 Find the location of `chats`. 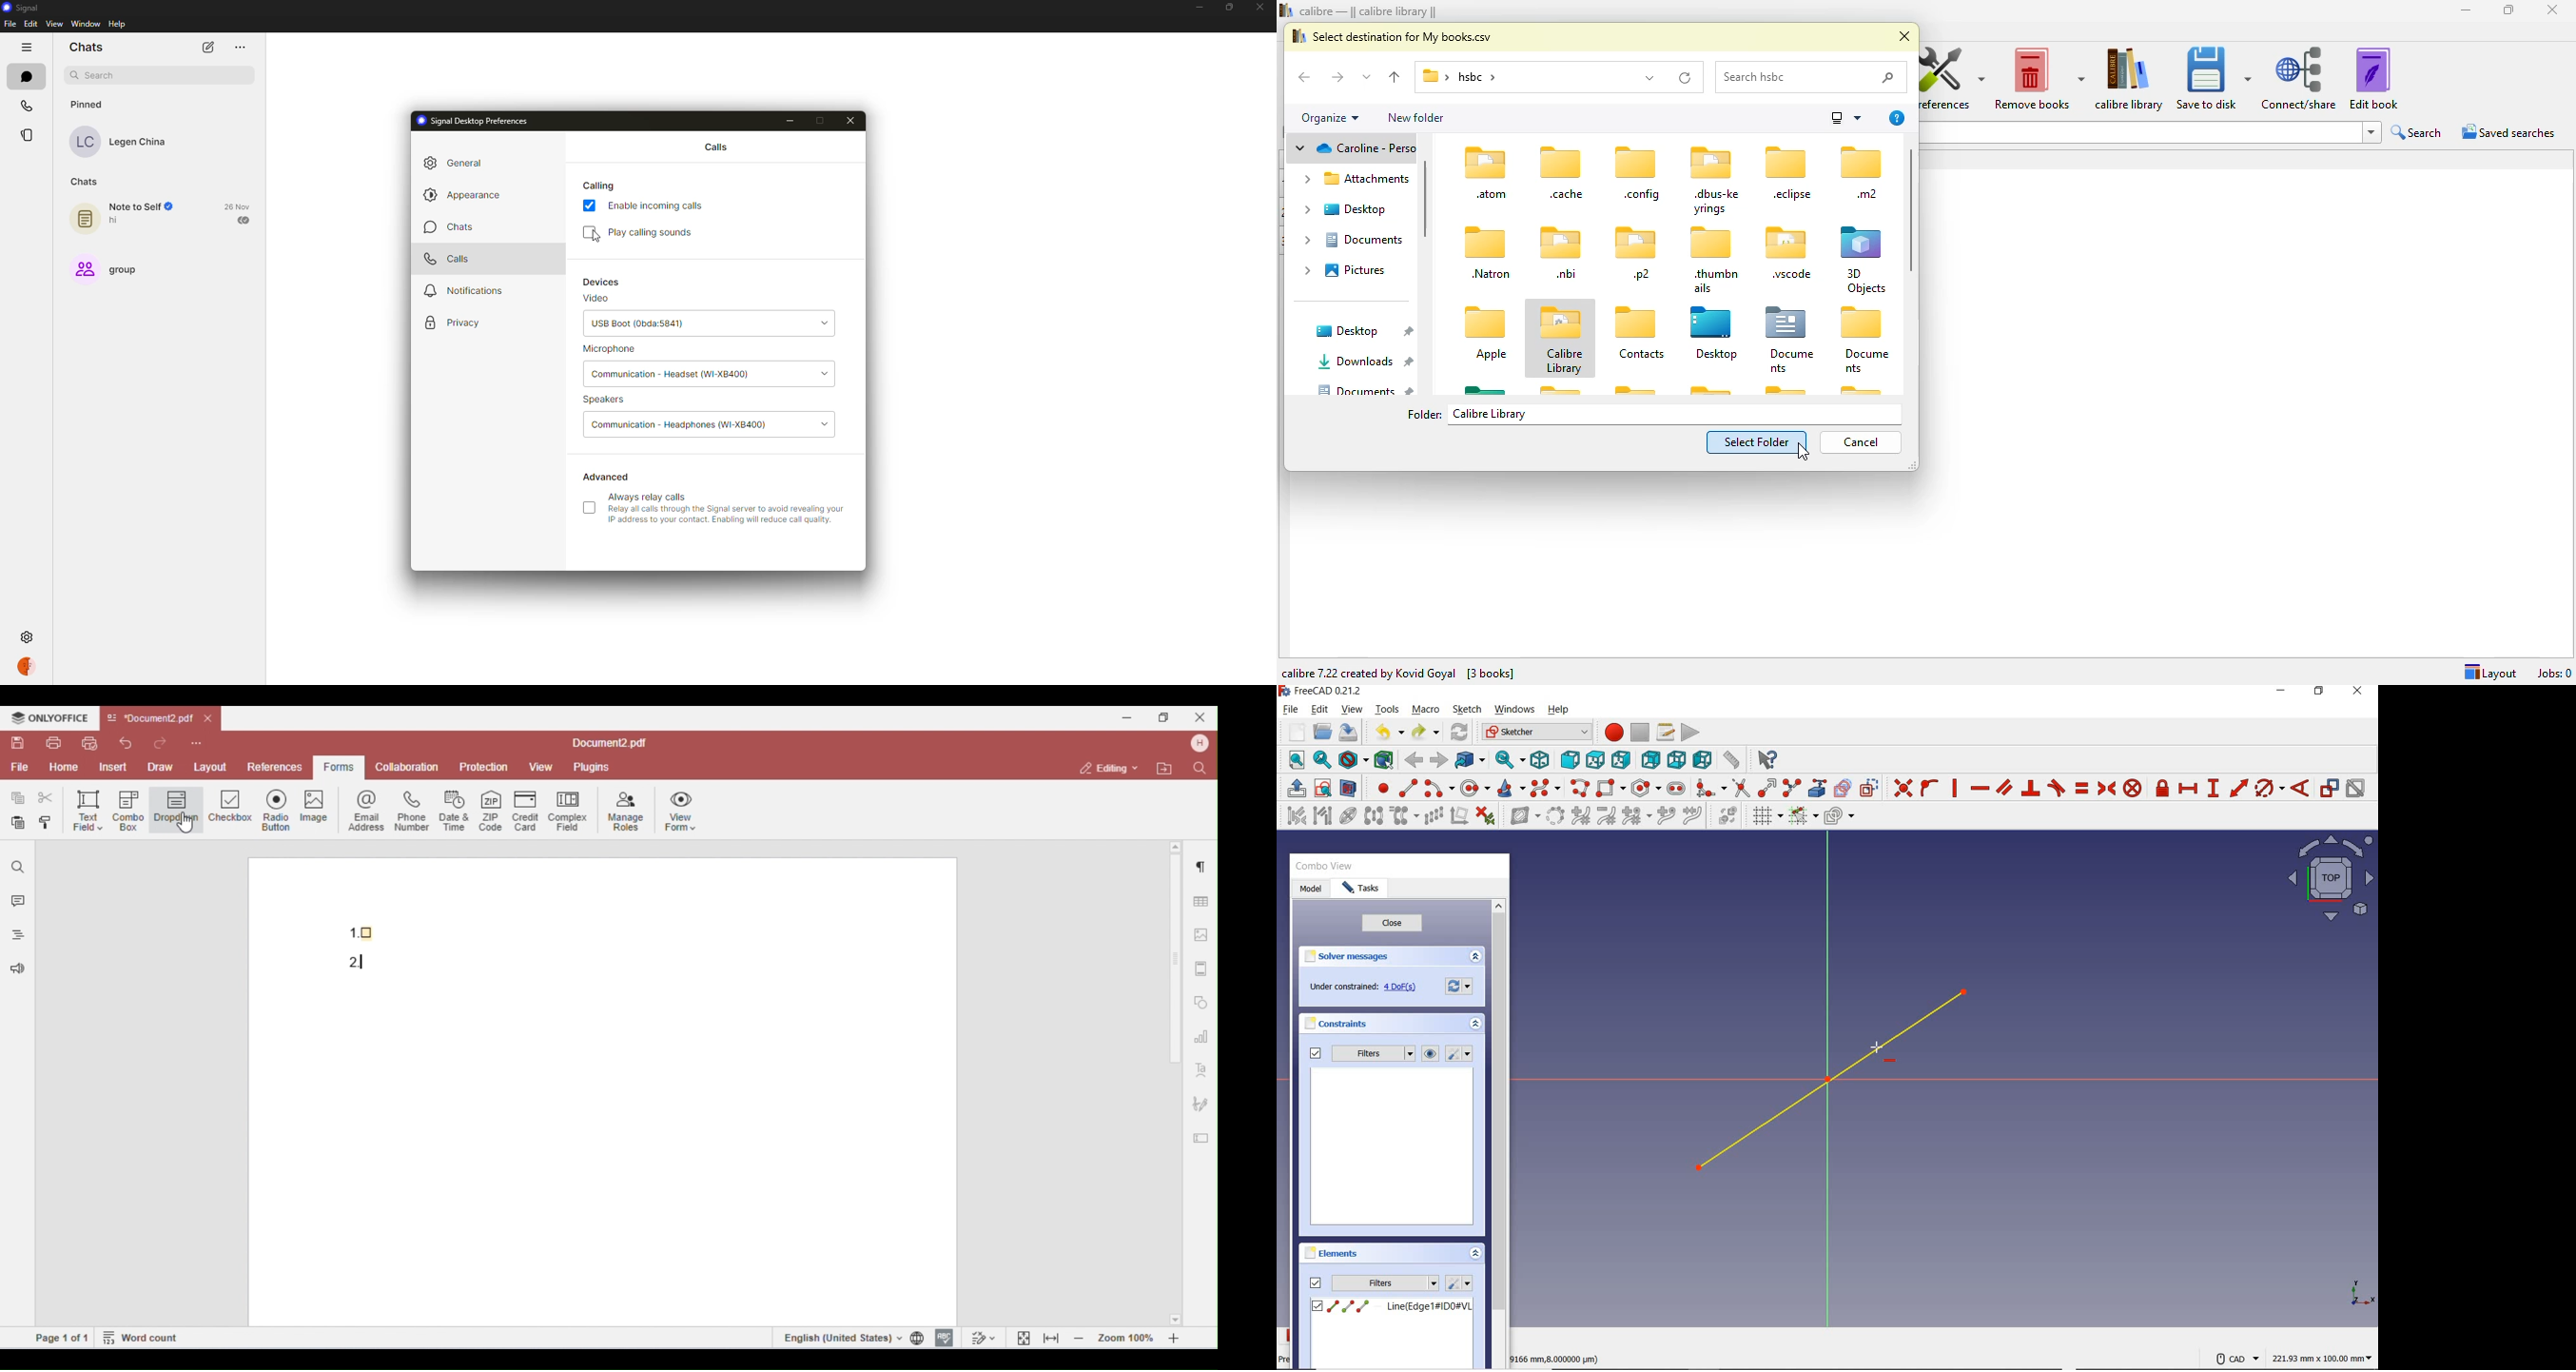

chats is located at coordinates (85, 182).